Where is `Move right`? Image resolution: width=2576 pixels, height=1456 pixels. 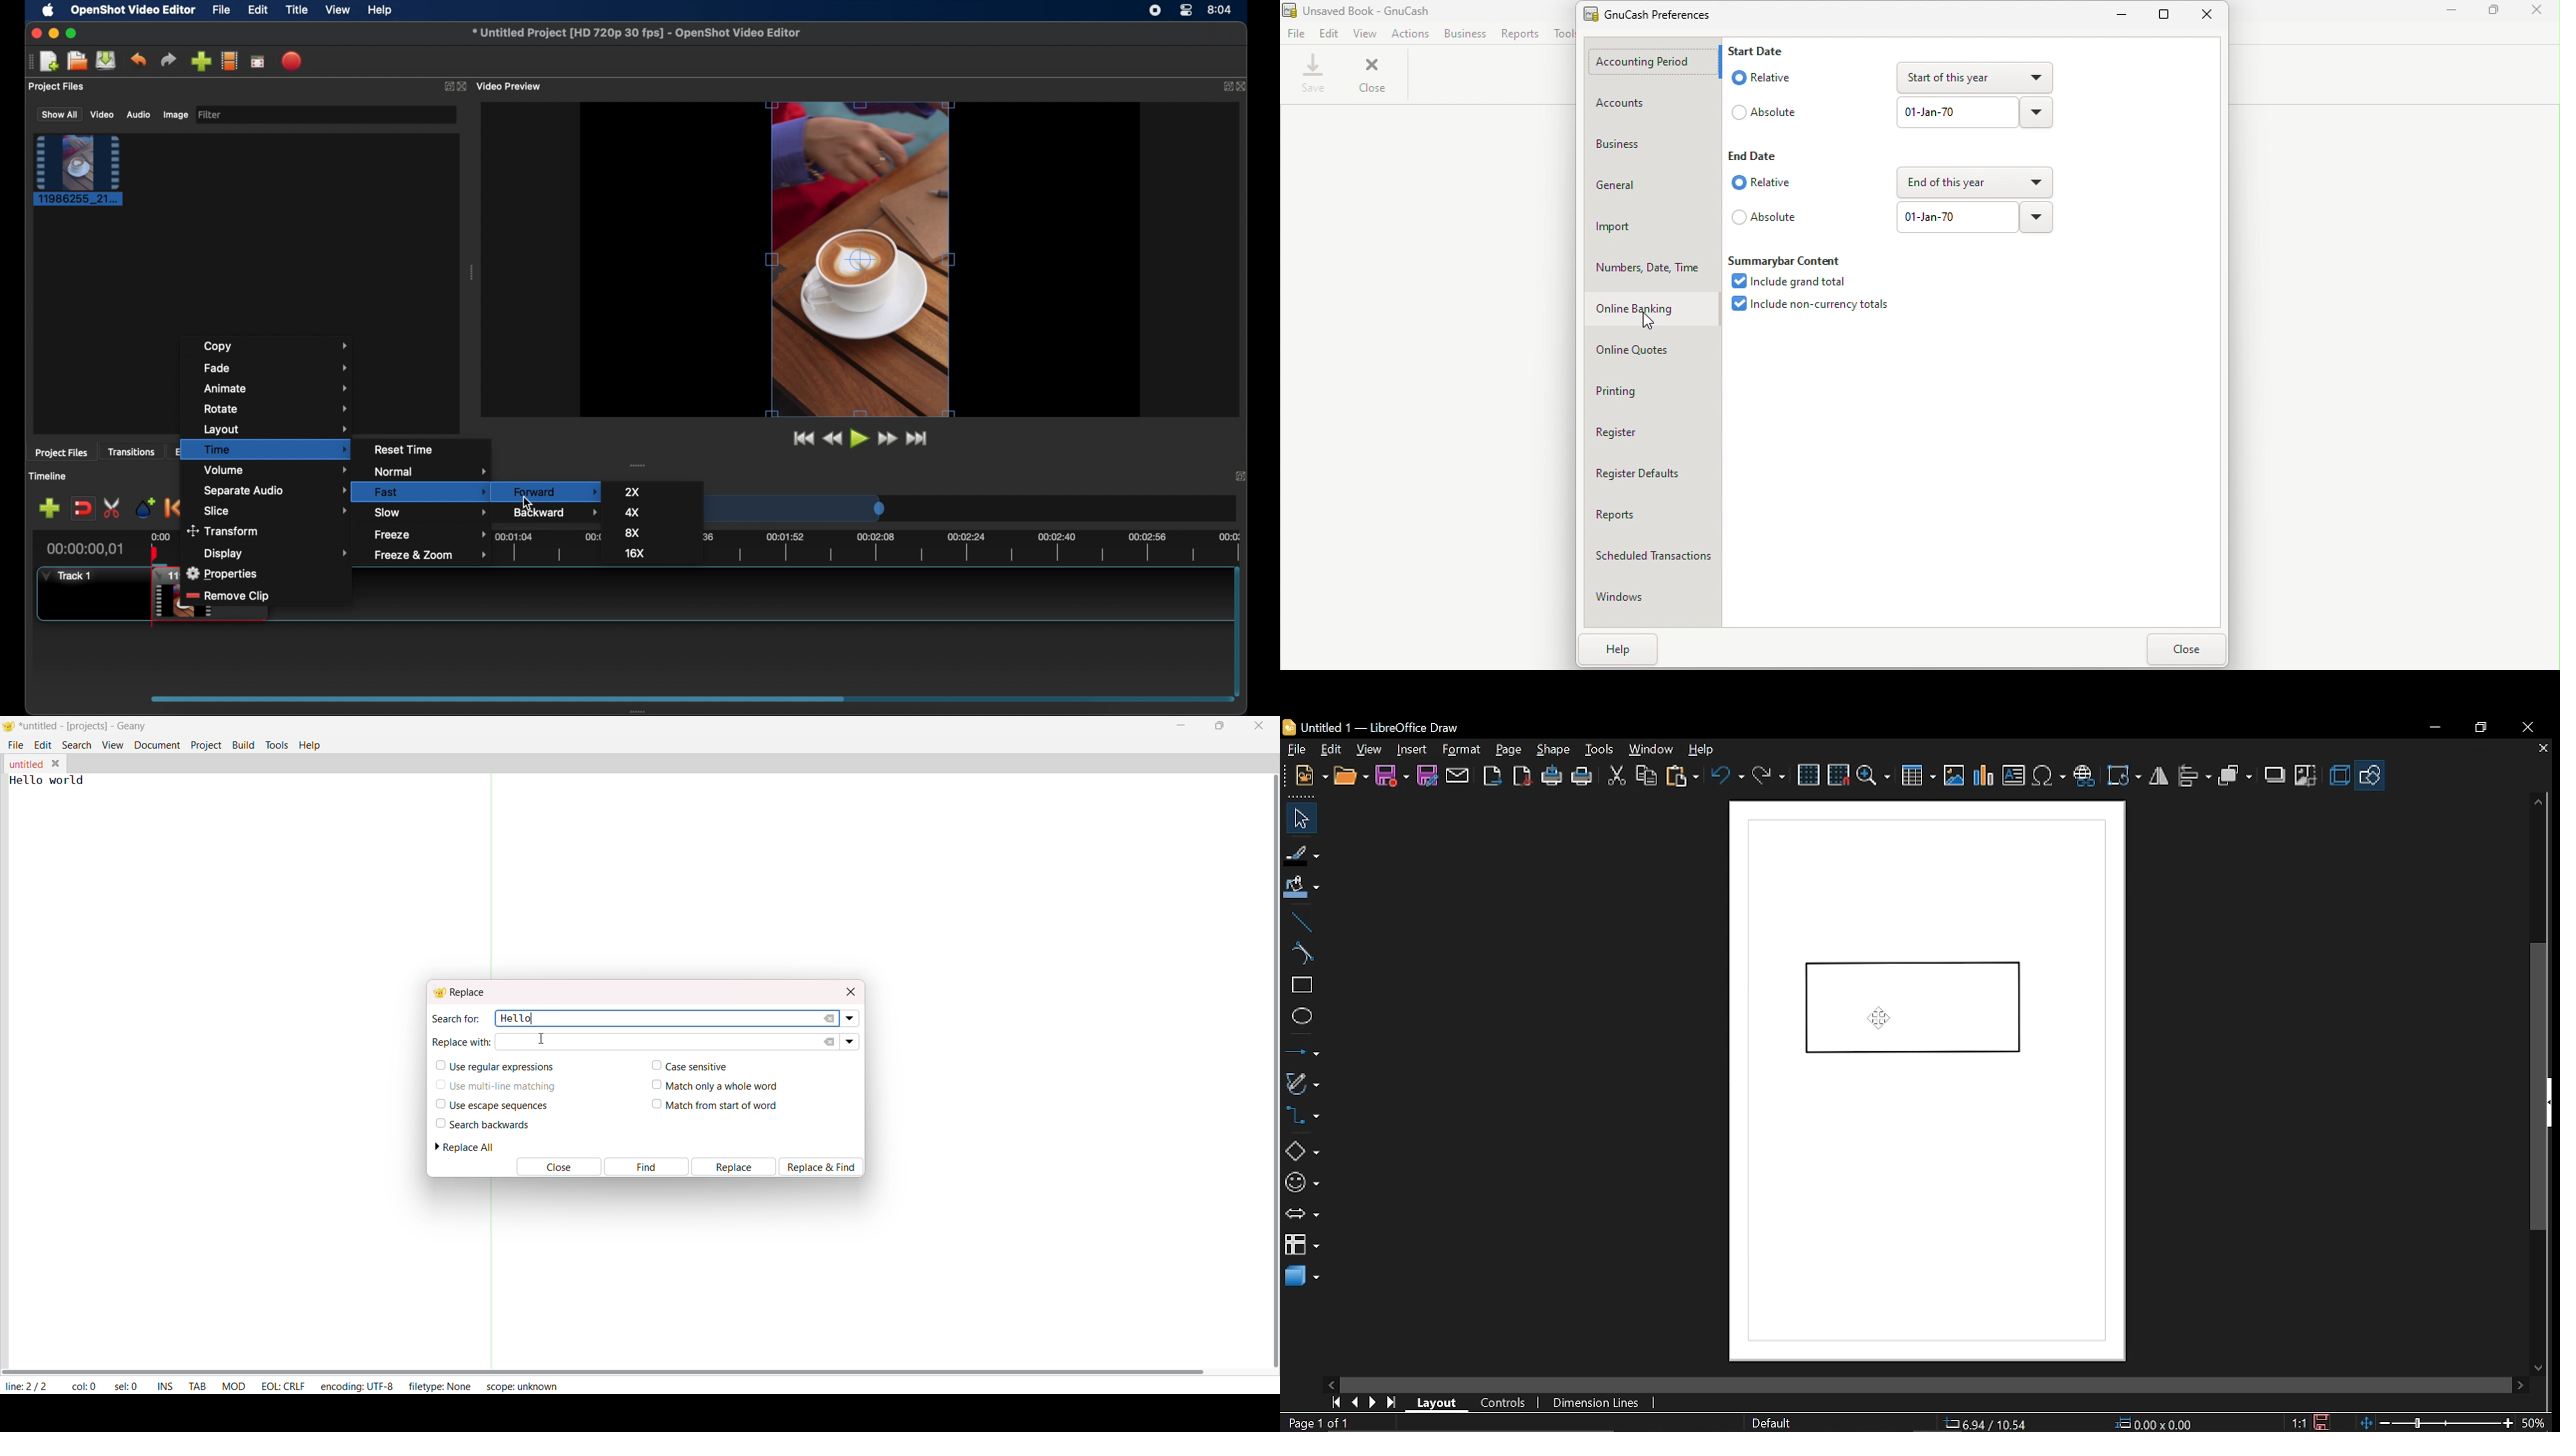 Move right is located at coordinates (2520, 1385).